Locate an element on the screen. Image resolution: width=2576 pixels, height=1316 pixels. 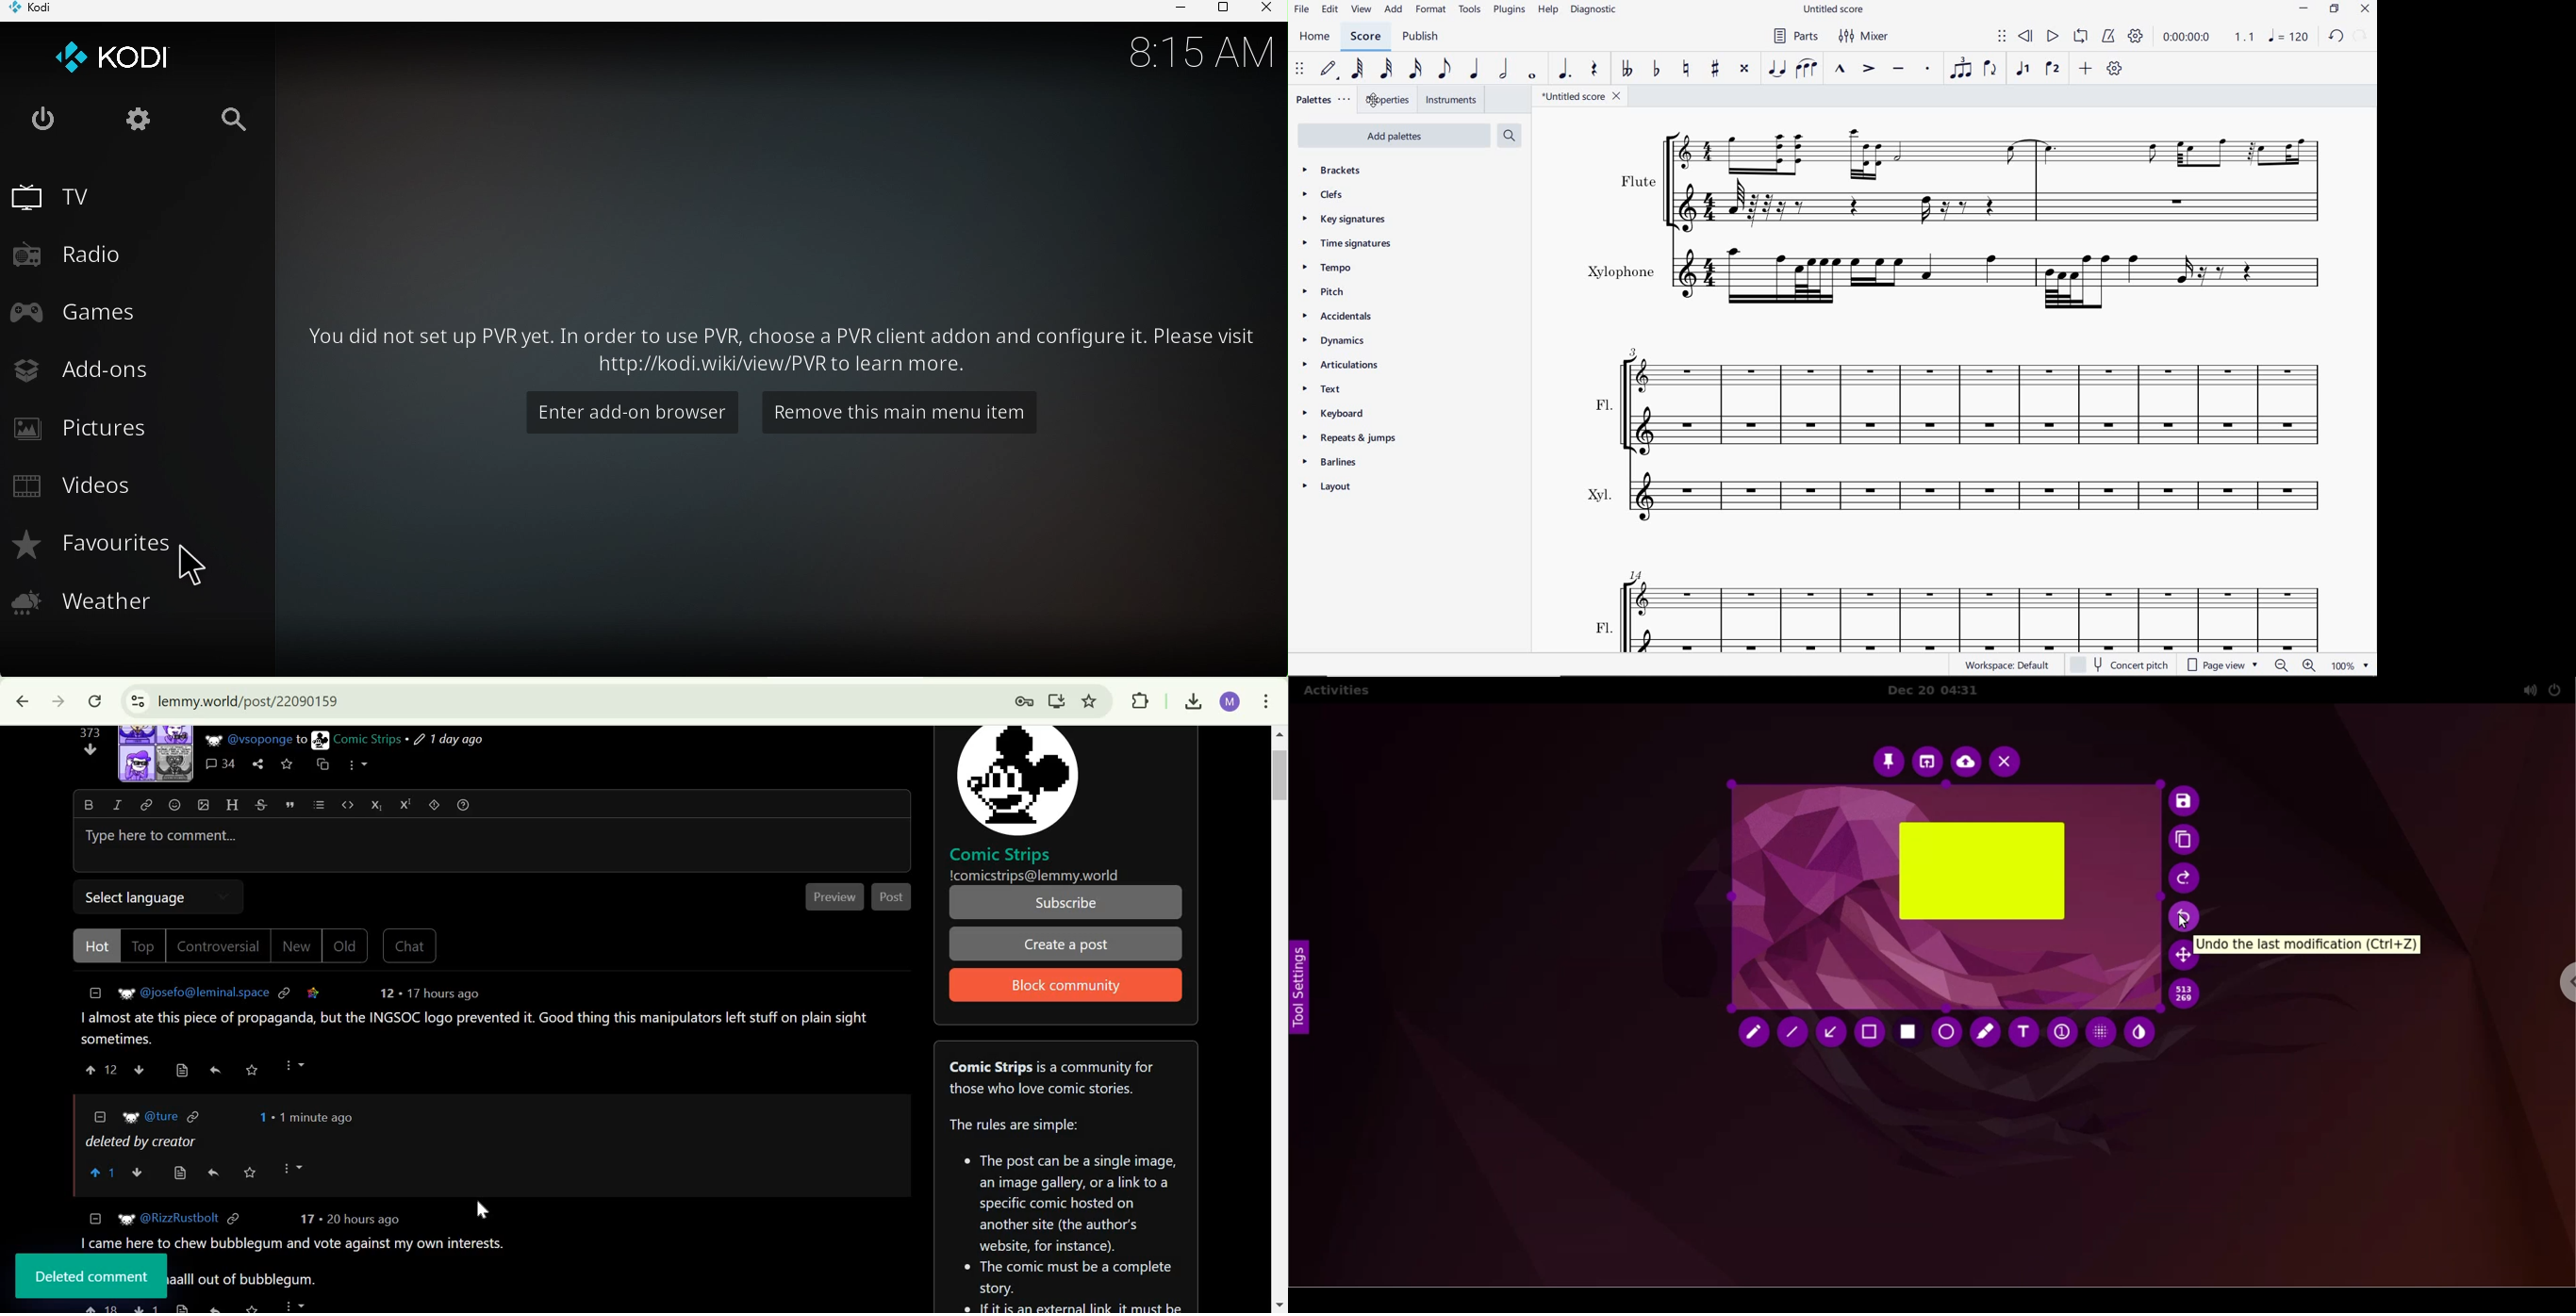
You did not set up PVR yet. In order to use PVR, choose a PVR client addon and configure it. Please visit http:/kodi/wiki/PVR to learn more. is located at coordinates (781, 341).